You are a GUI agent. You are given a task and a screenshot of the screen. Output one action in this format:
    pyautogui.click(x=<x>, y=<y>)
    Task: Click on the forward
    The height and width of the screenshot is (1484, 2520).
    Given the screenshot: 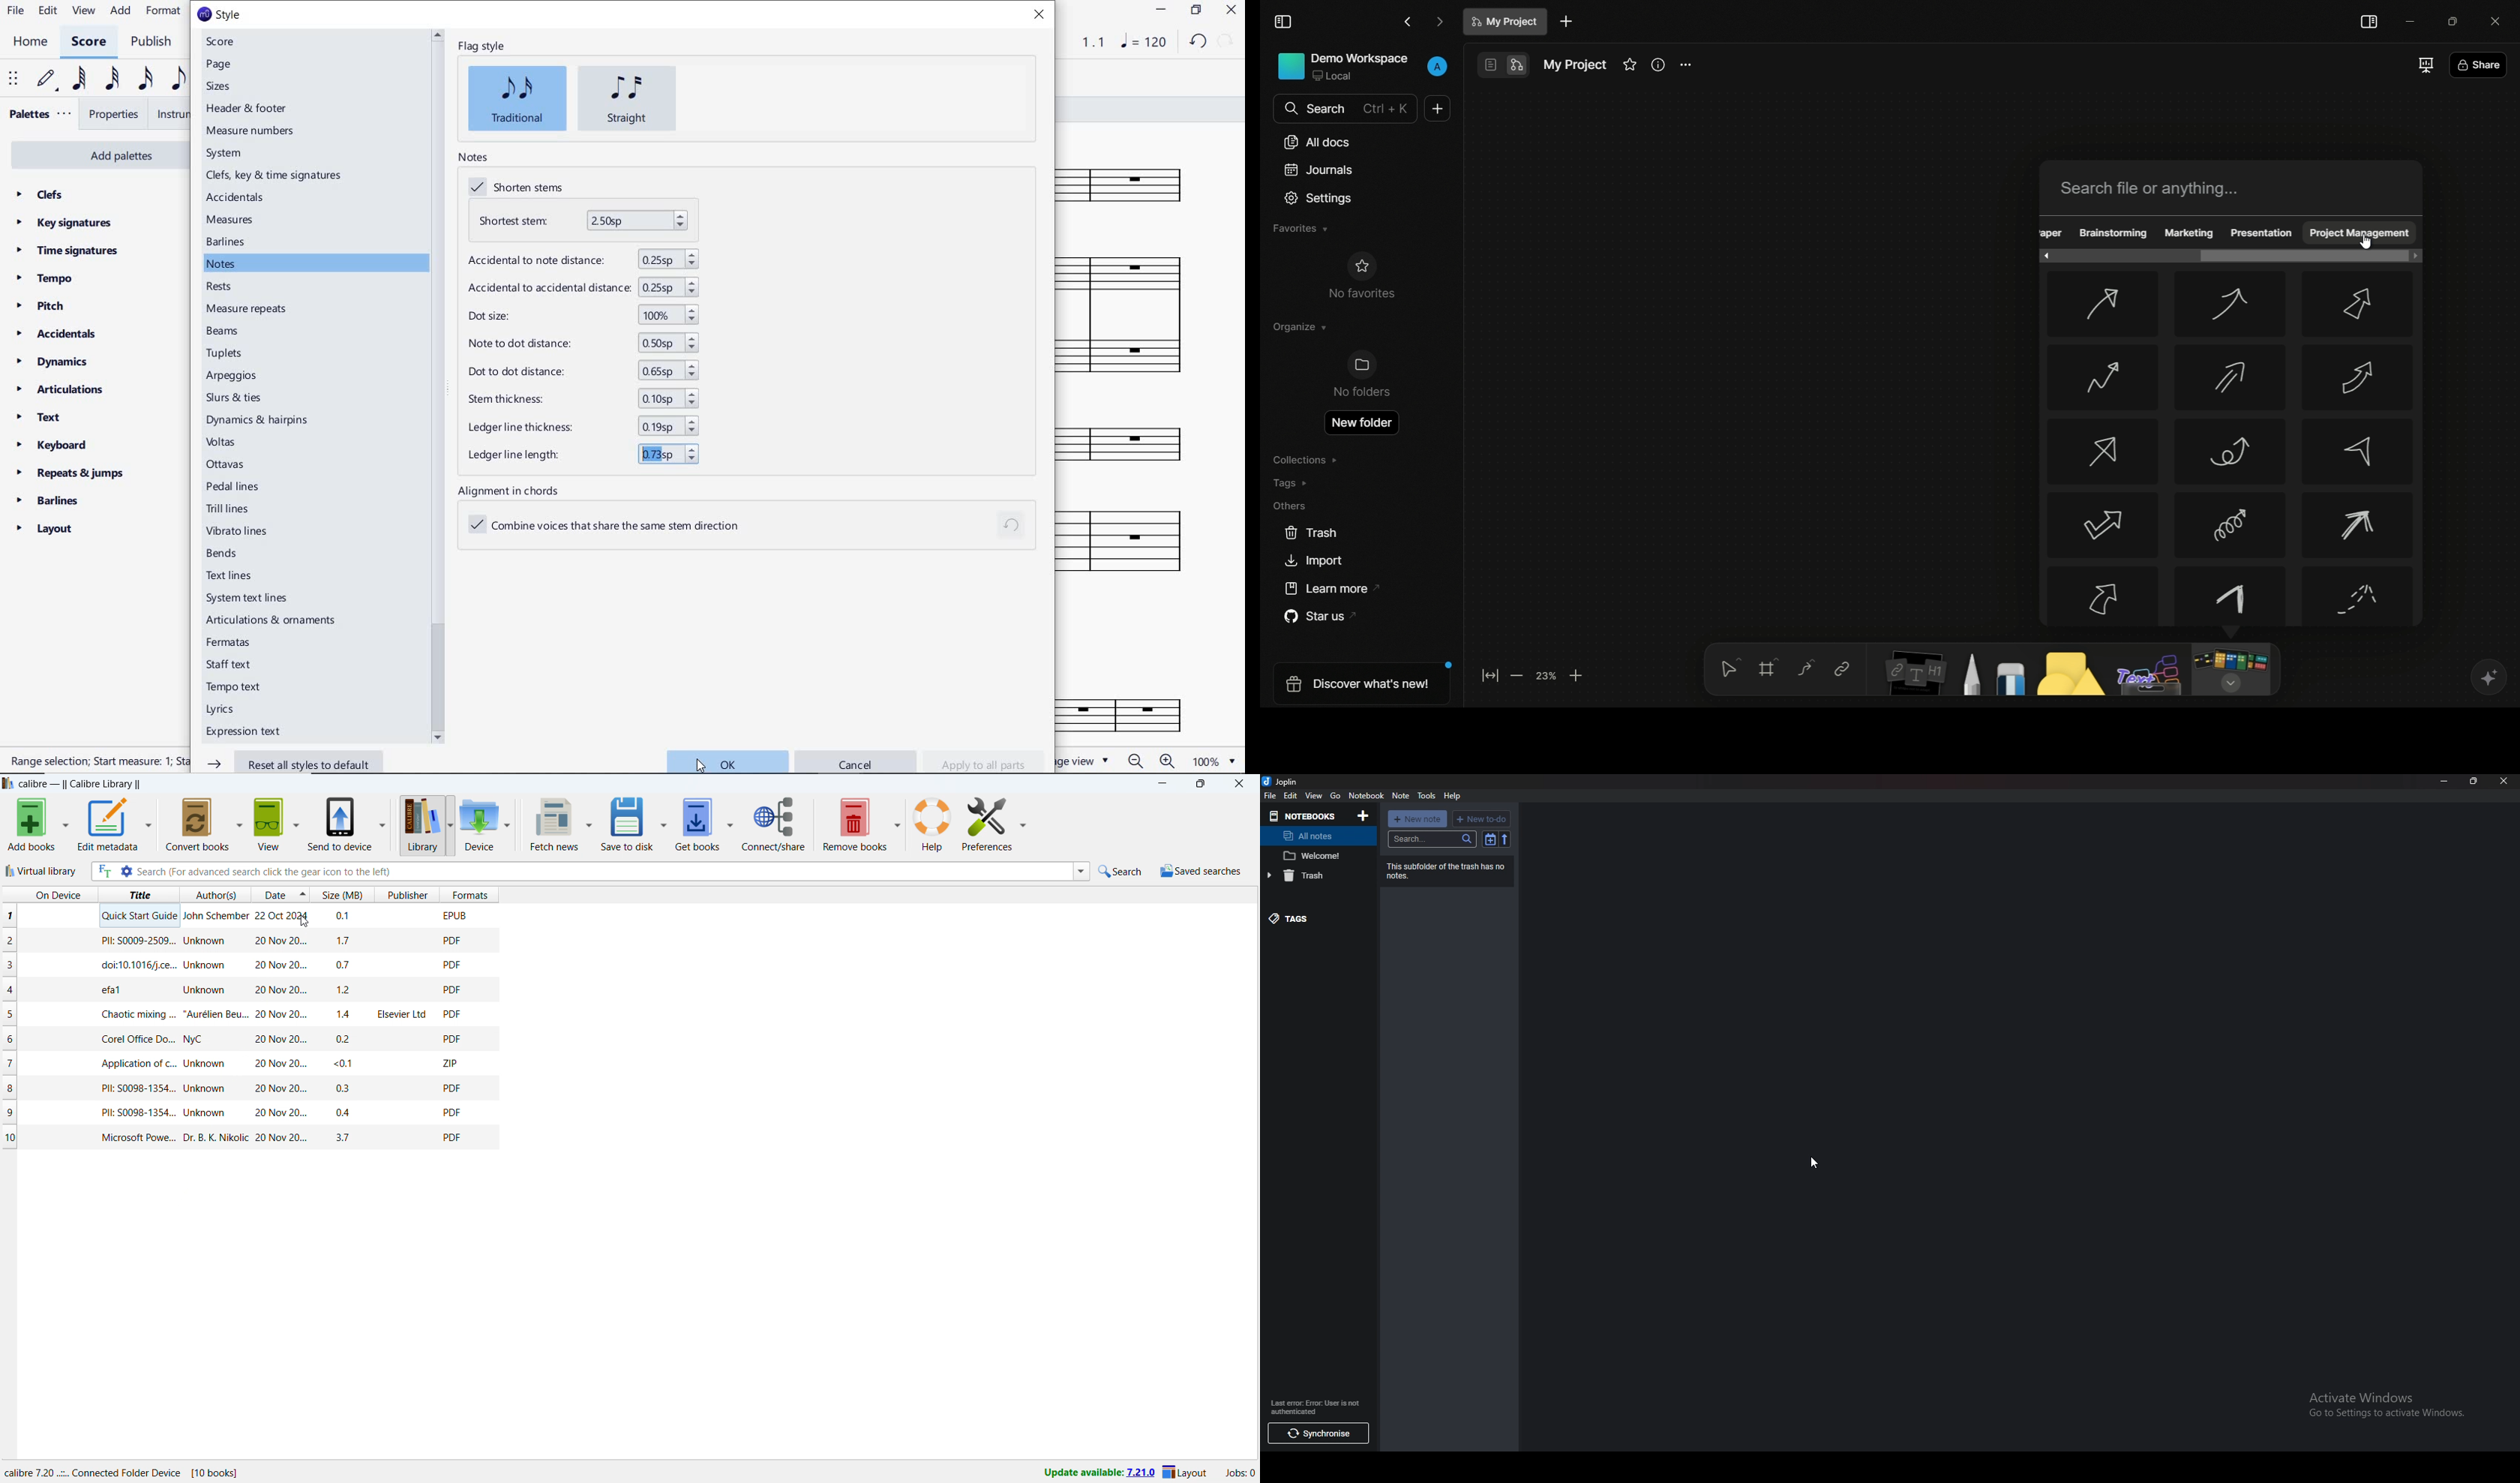 What is the action you would take?
    pyautogui.click(x=1440, y=23)
    